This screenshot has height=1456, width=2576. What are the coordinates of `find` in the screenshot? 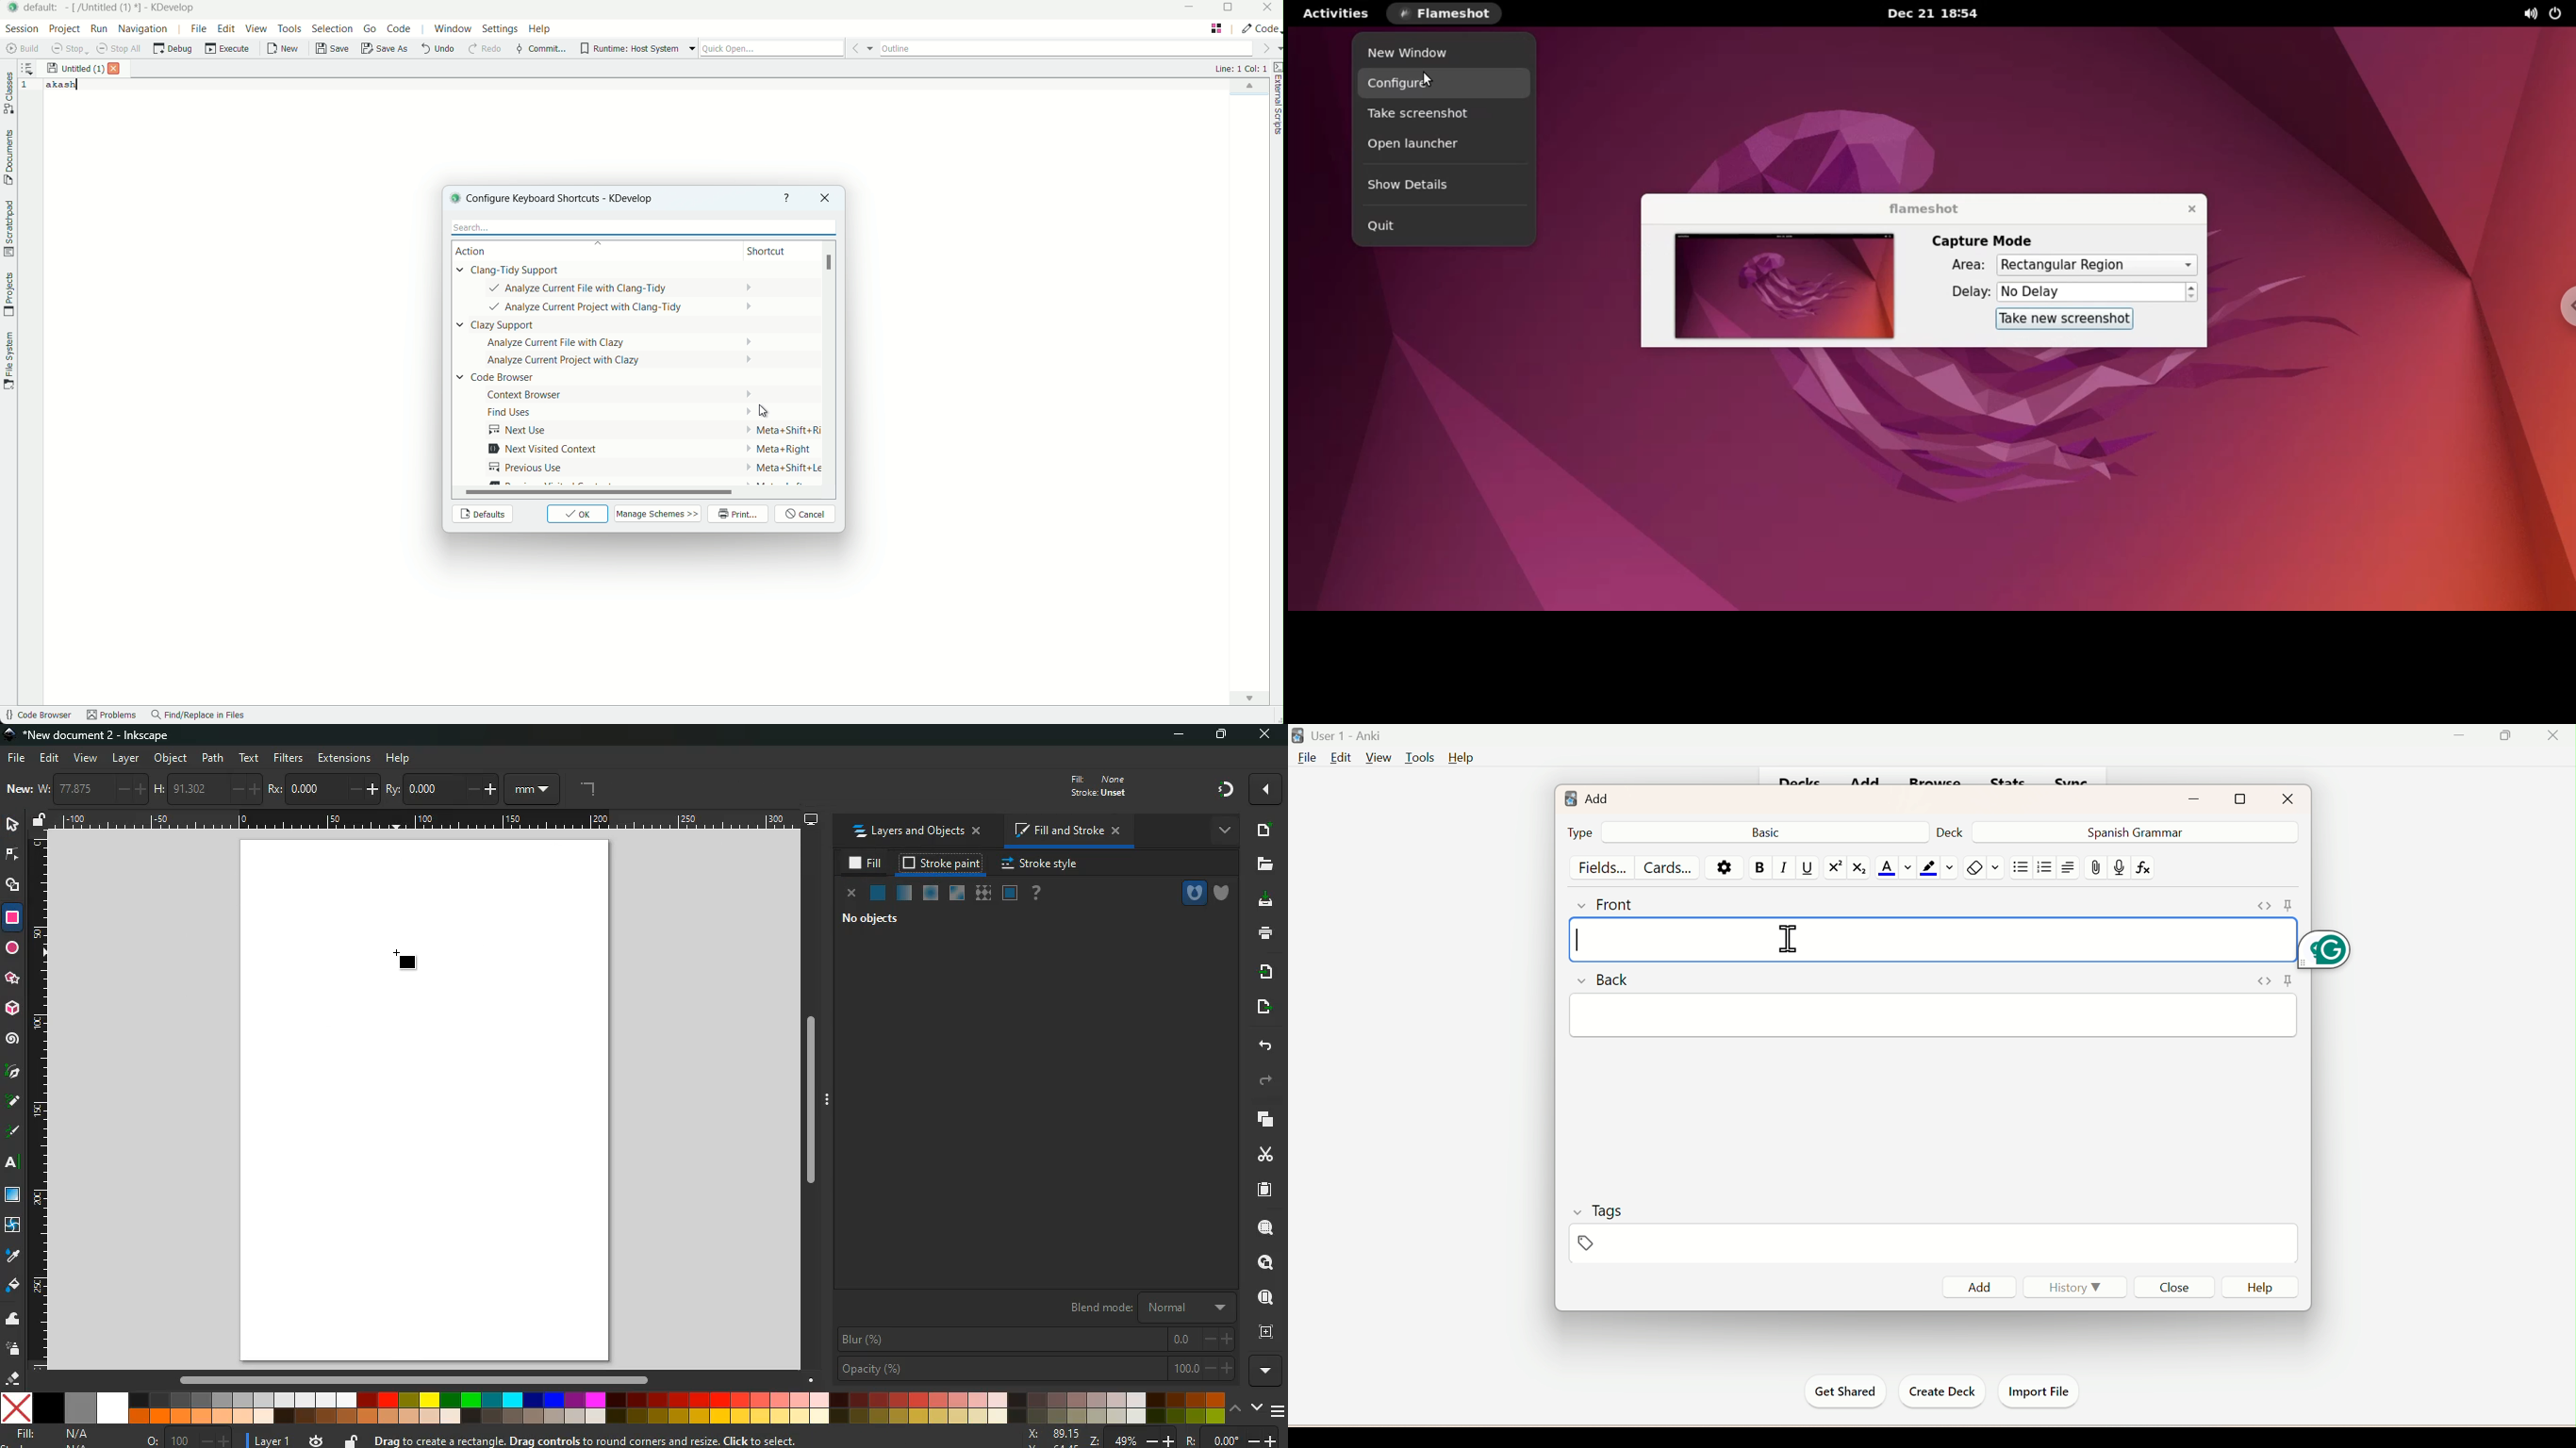 It's located at (1262, 1296).